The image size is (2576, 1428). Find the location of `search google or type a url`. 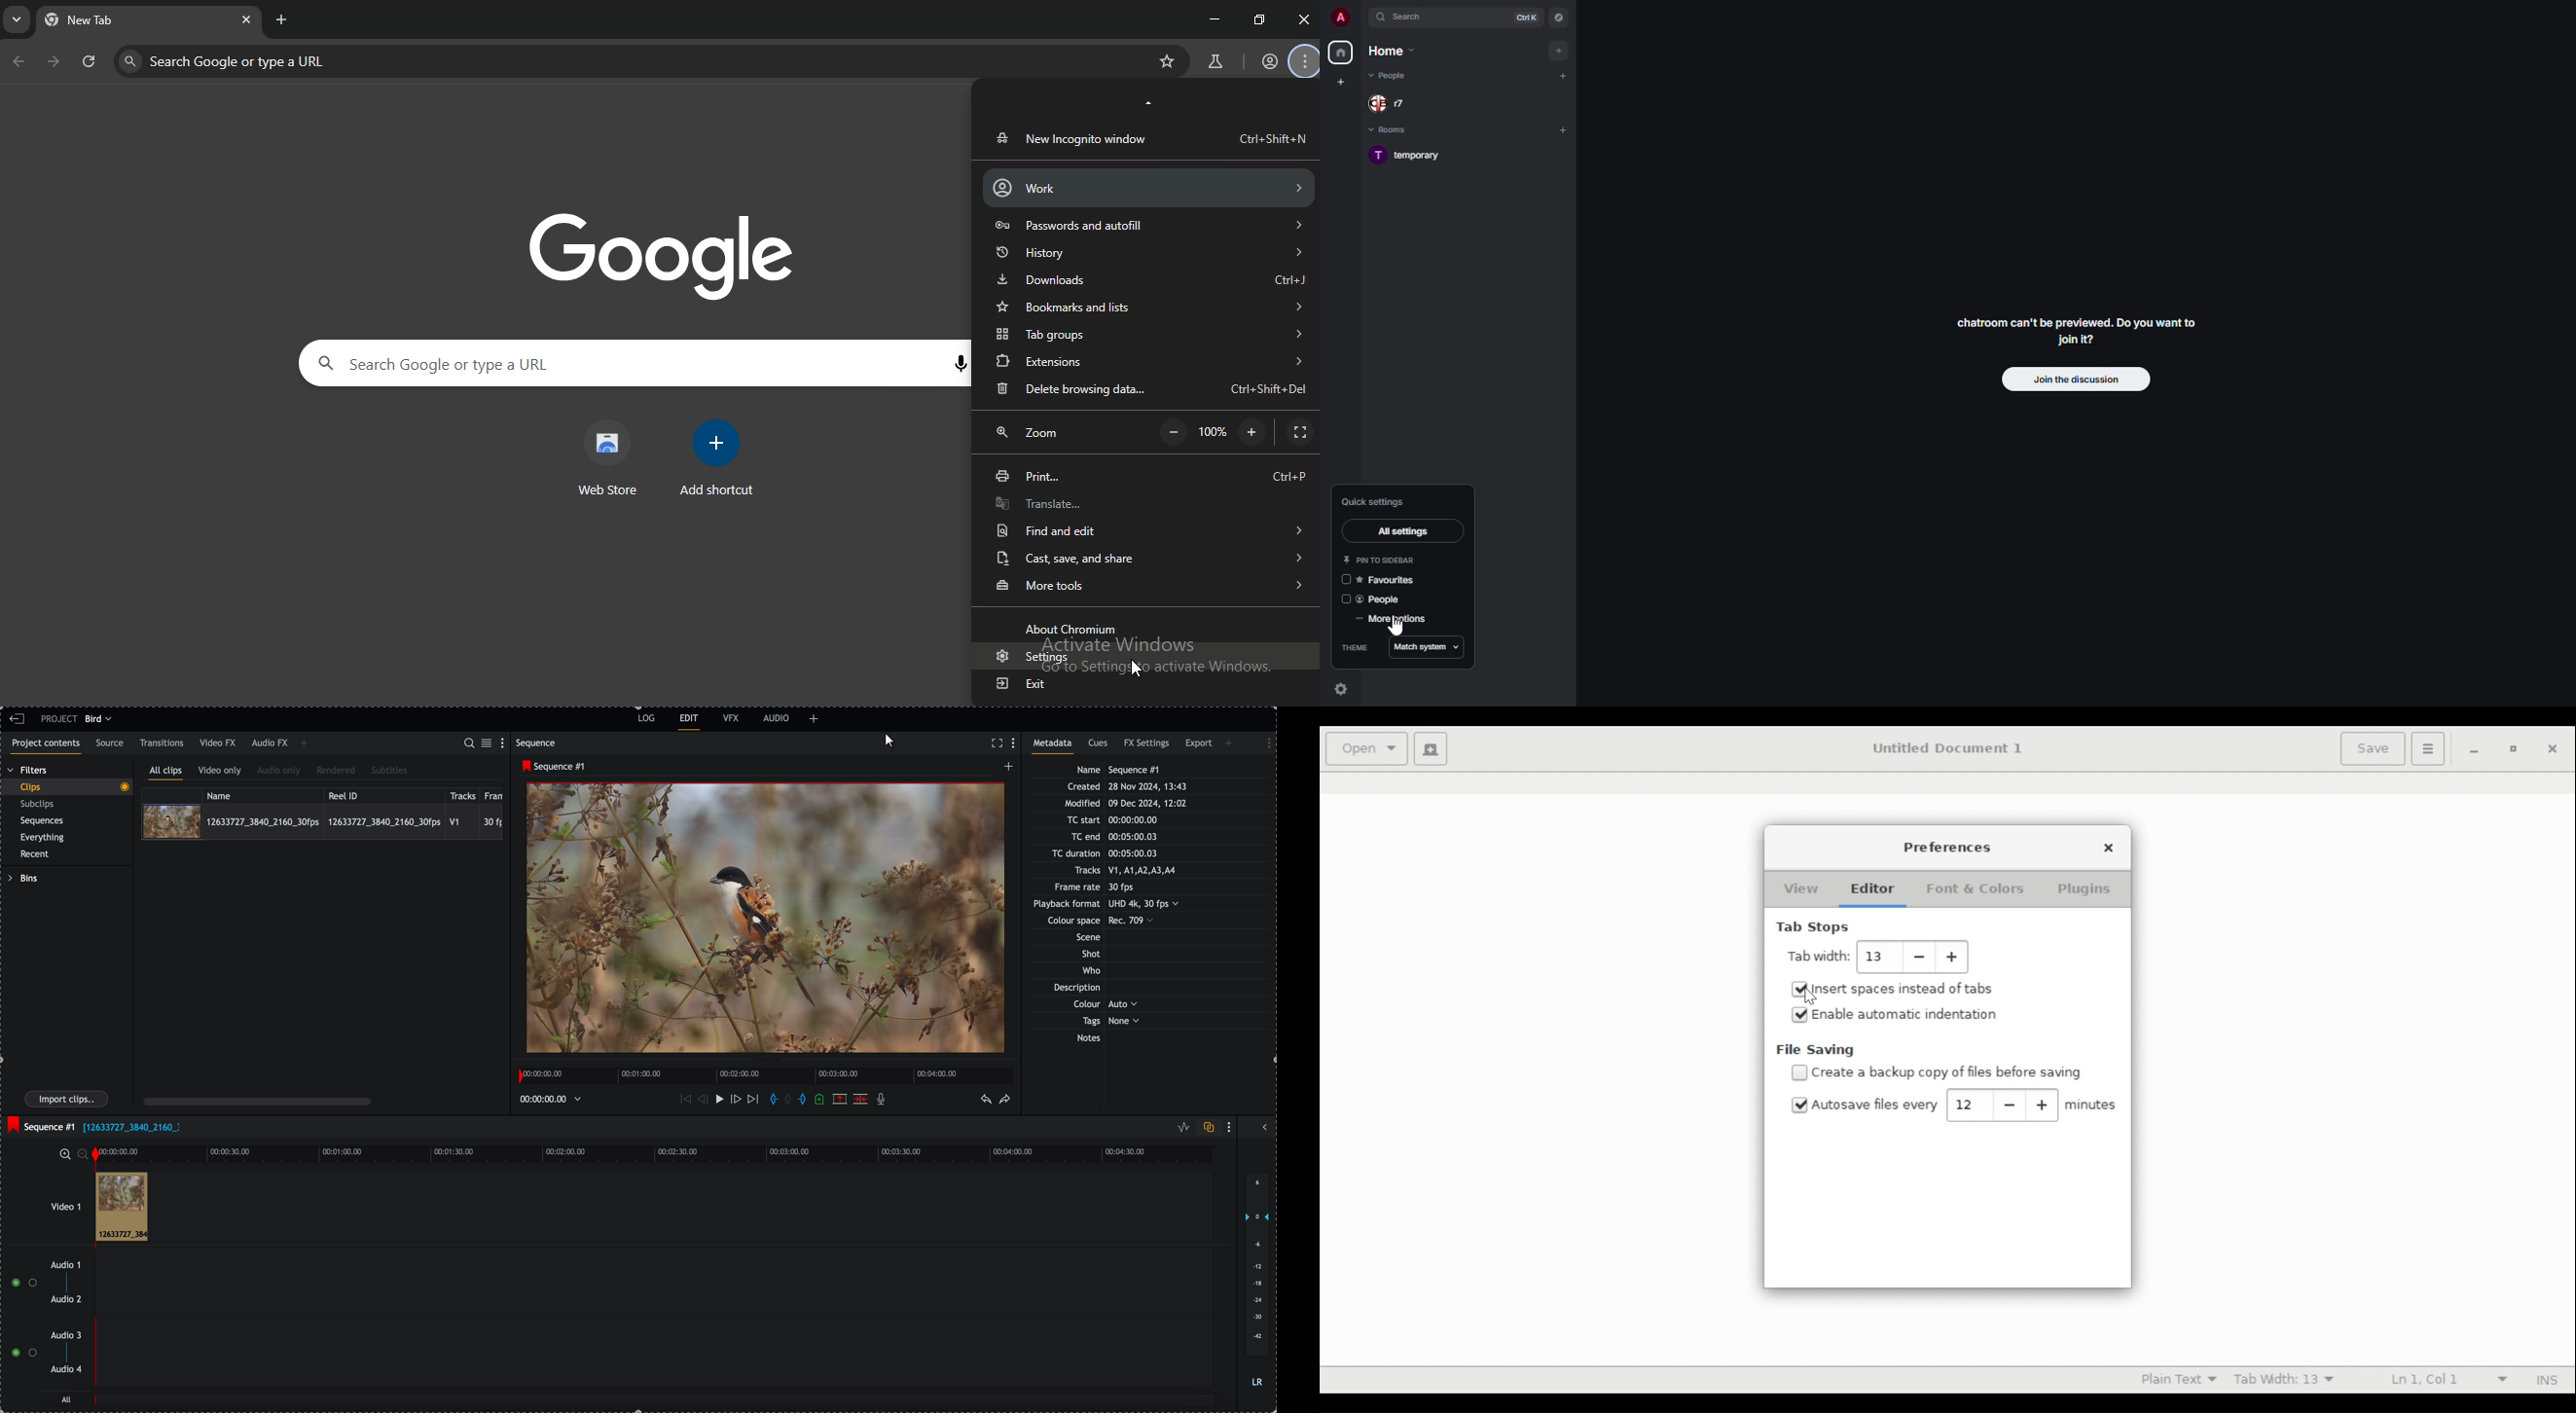

search google or type a url is located at coordinates (520, 364).